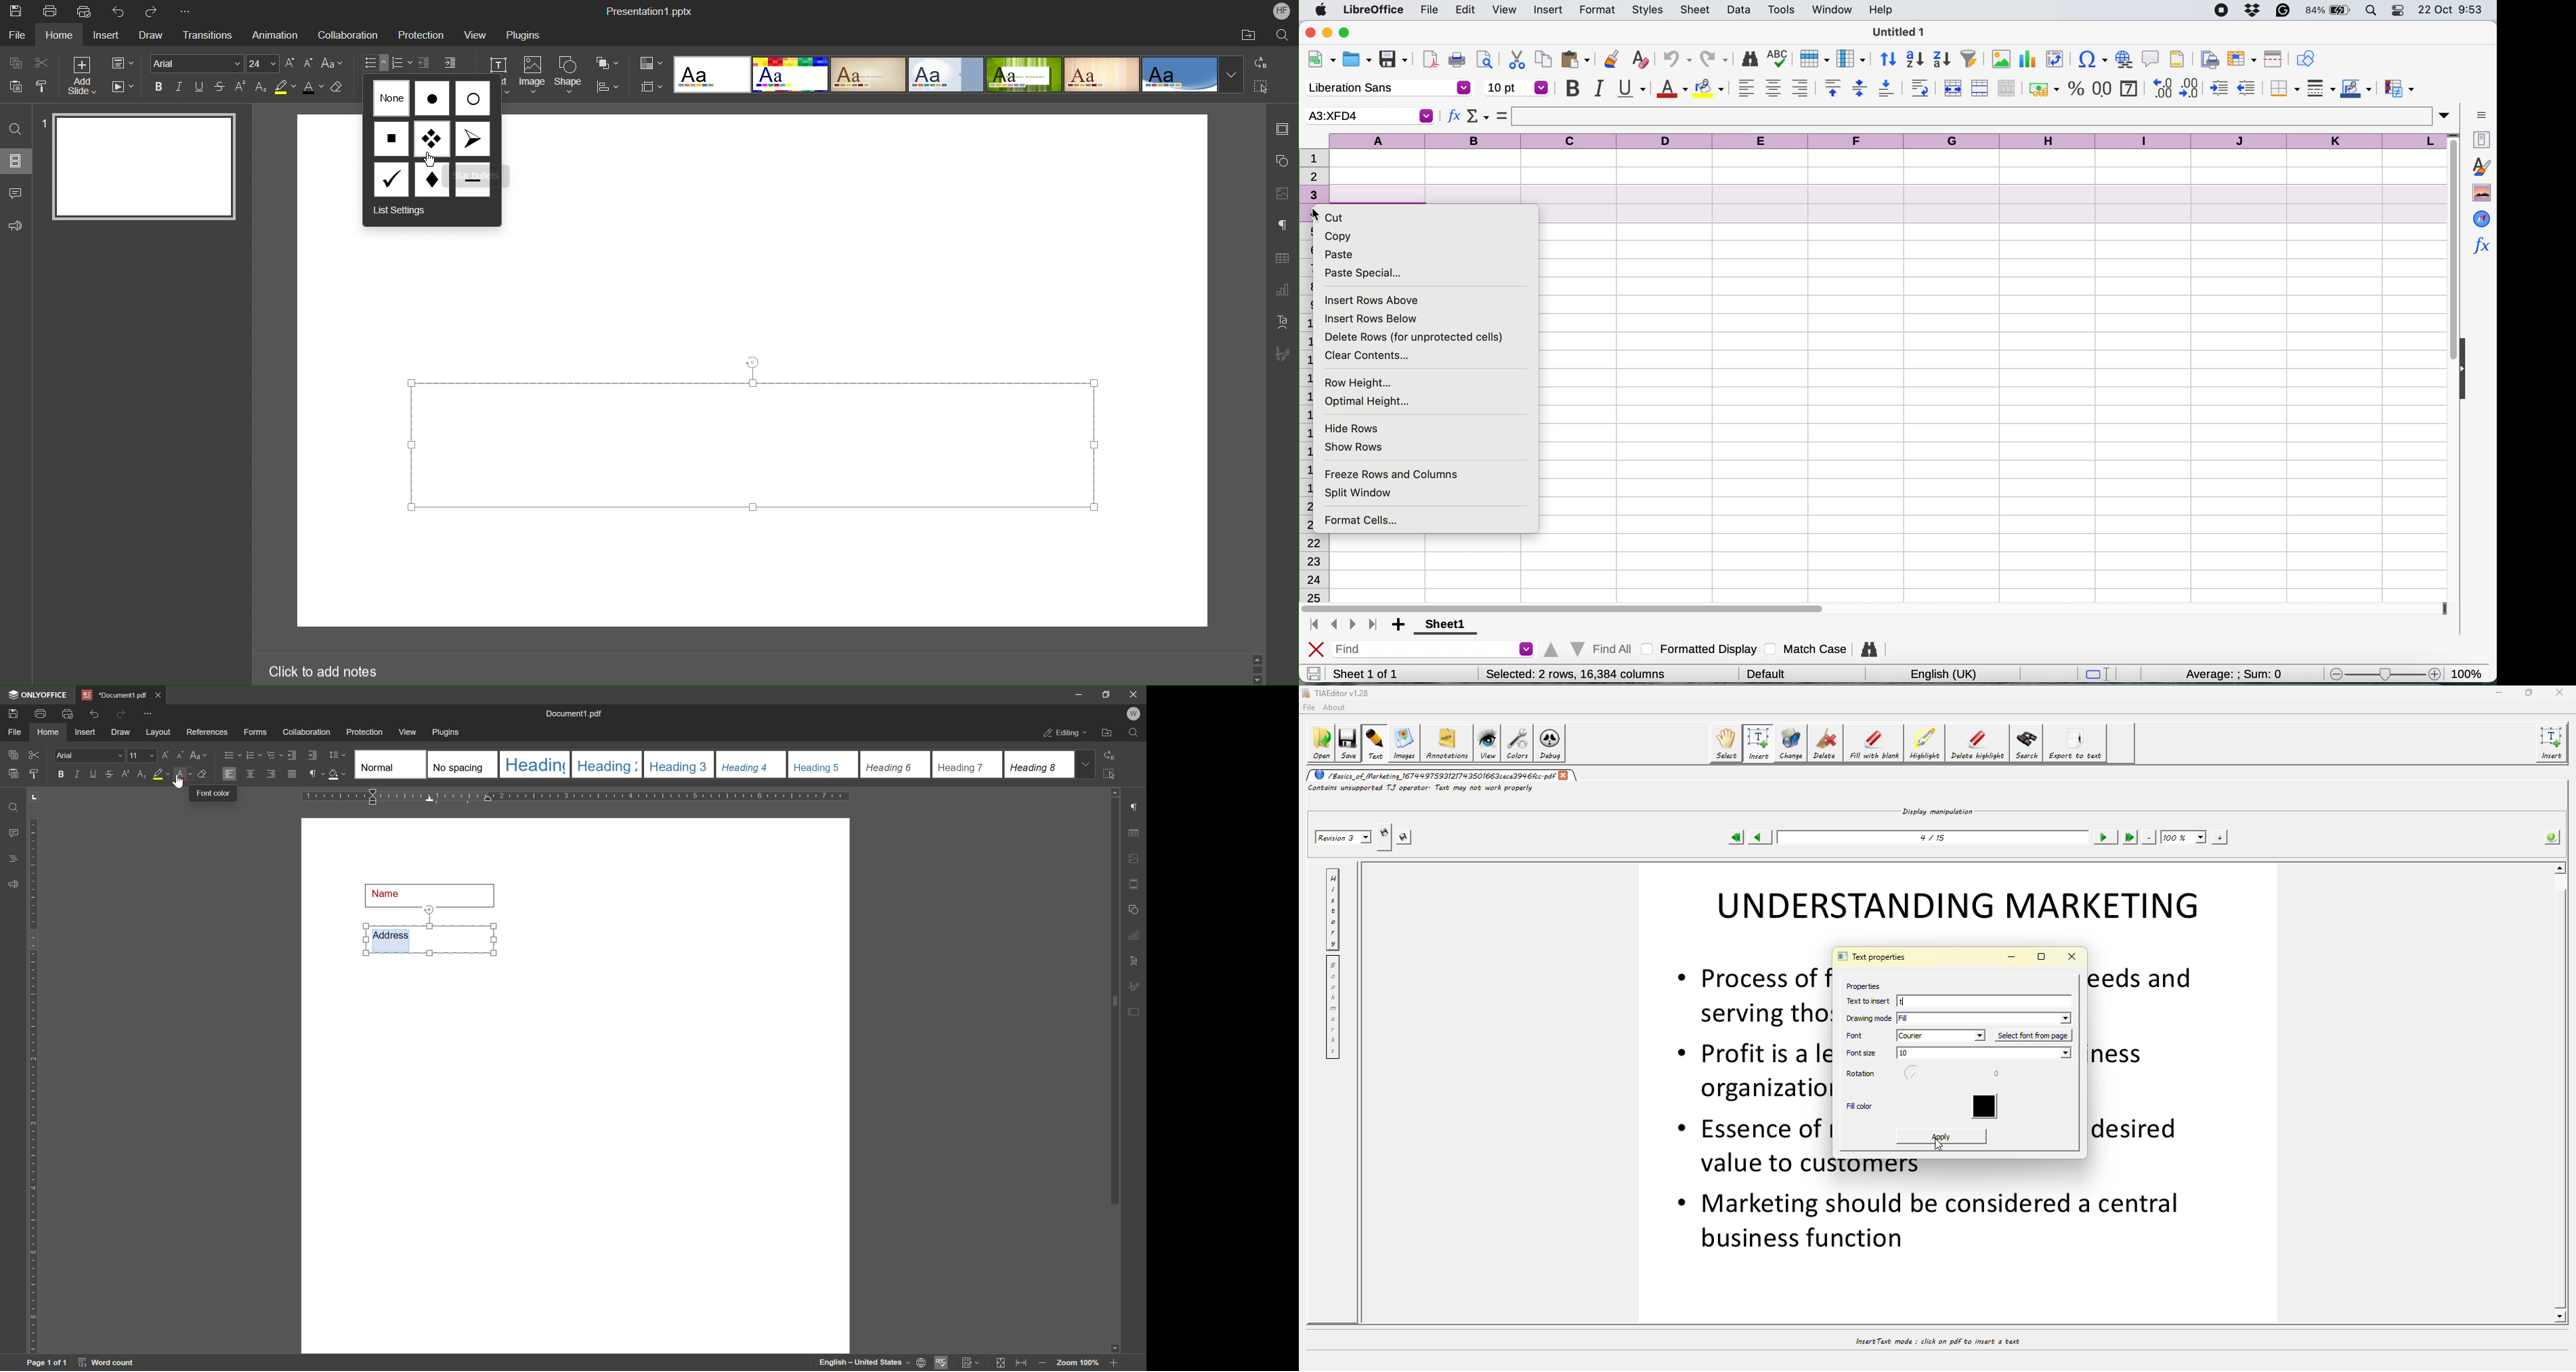  What do you see at coordinates (1348, 33) in the screenshot?
I see `maximise` at bounding box center [1348, 33].